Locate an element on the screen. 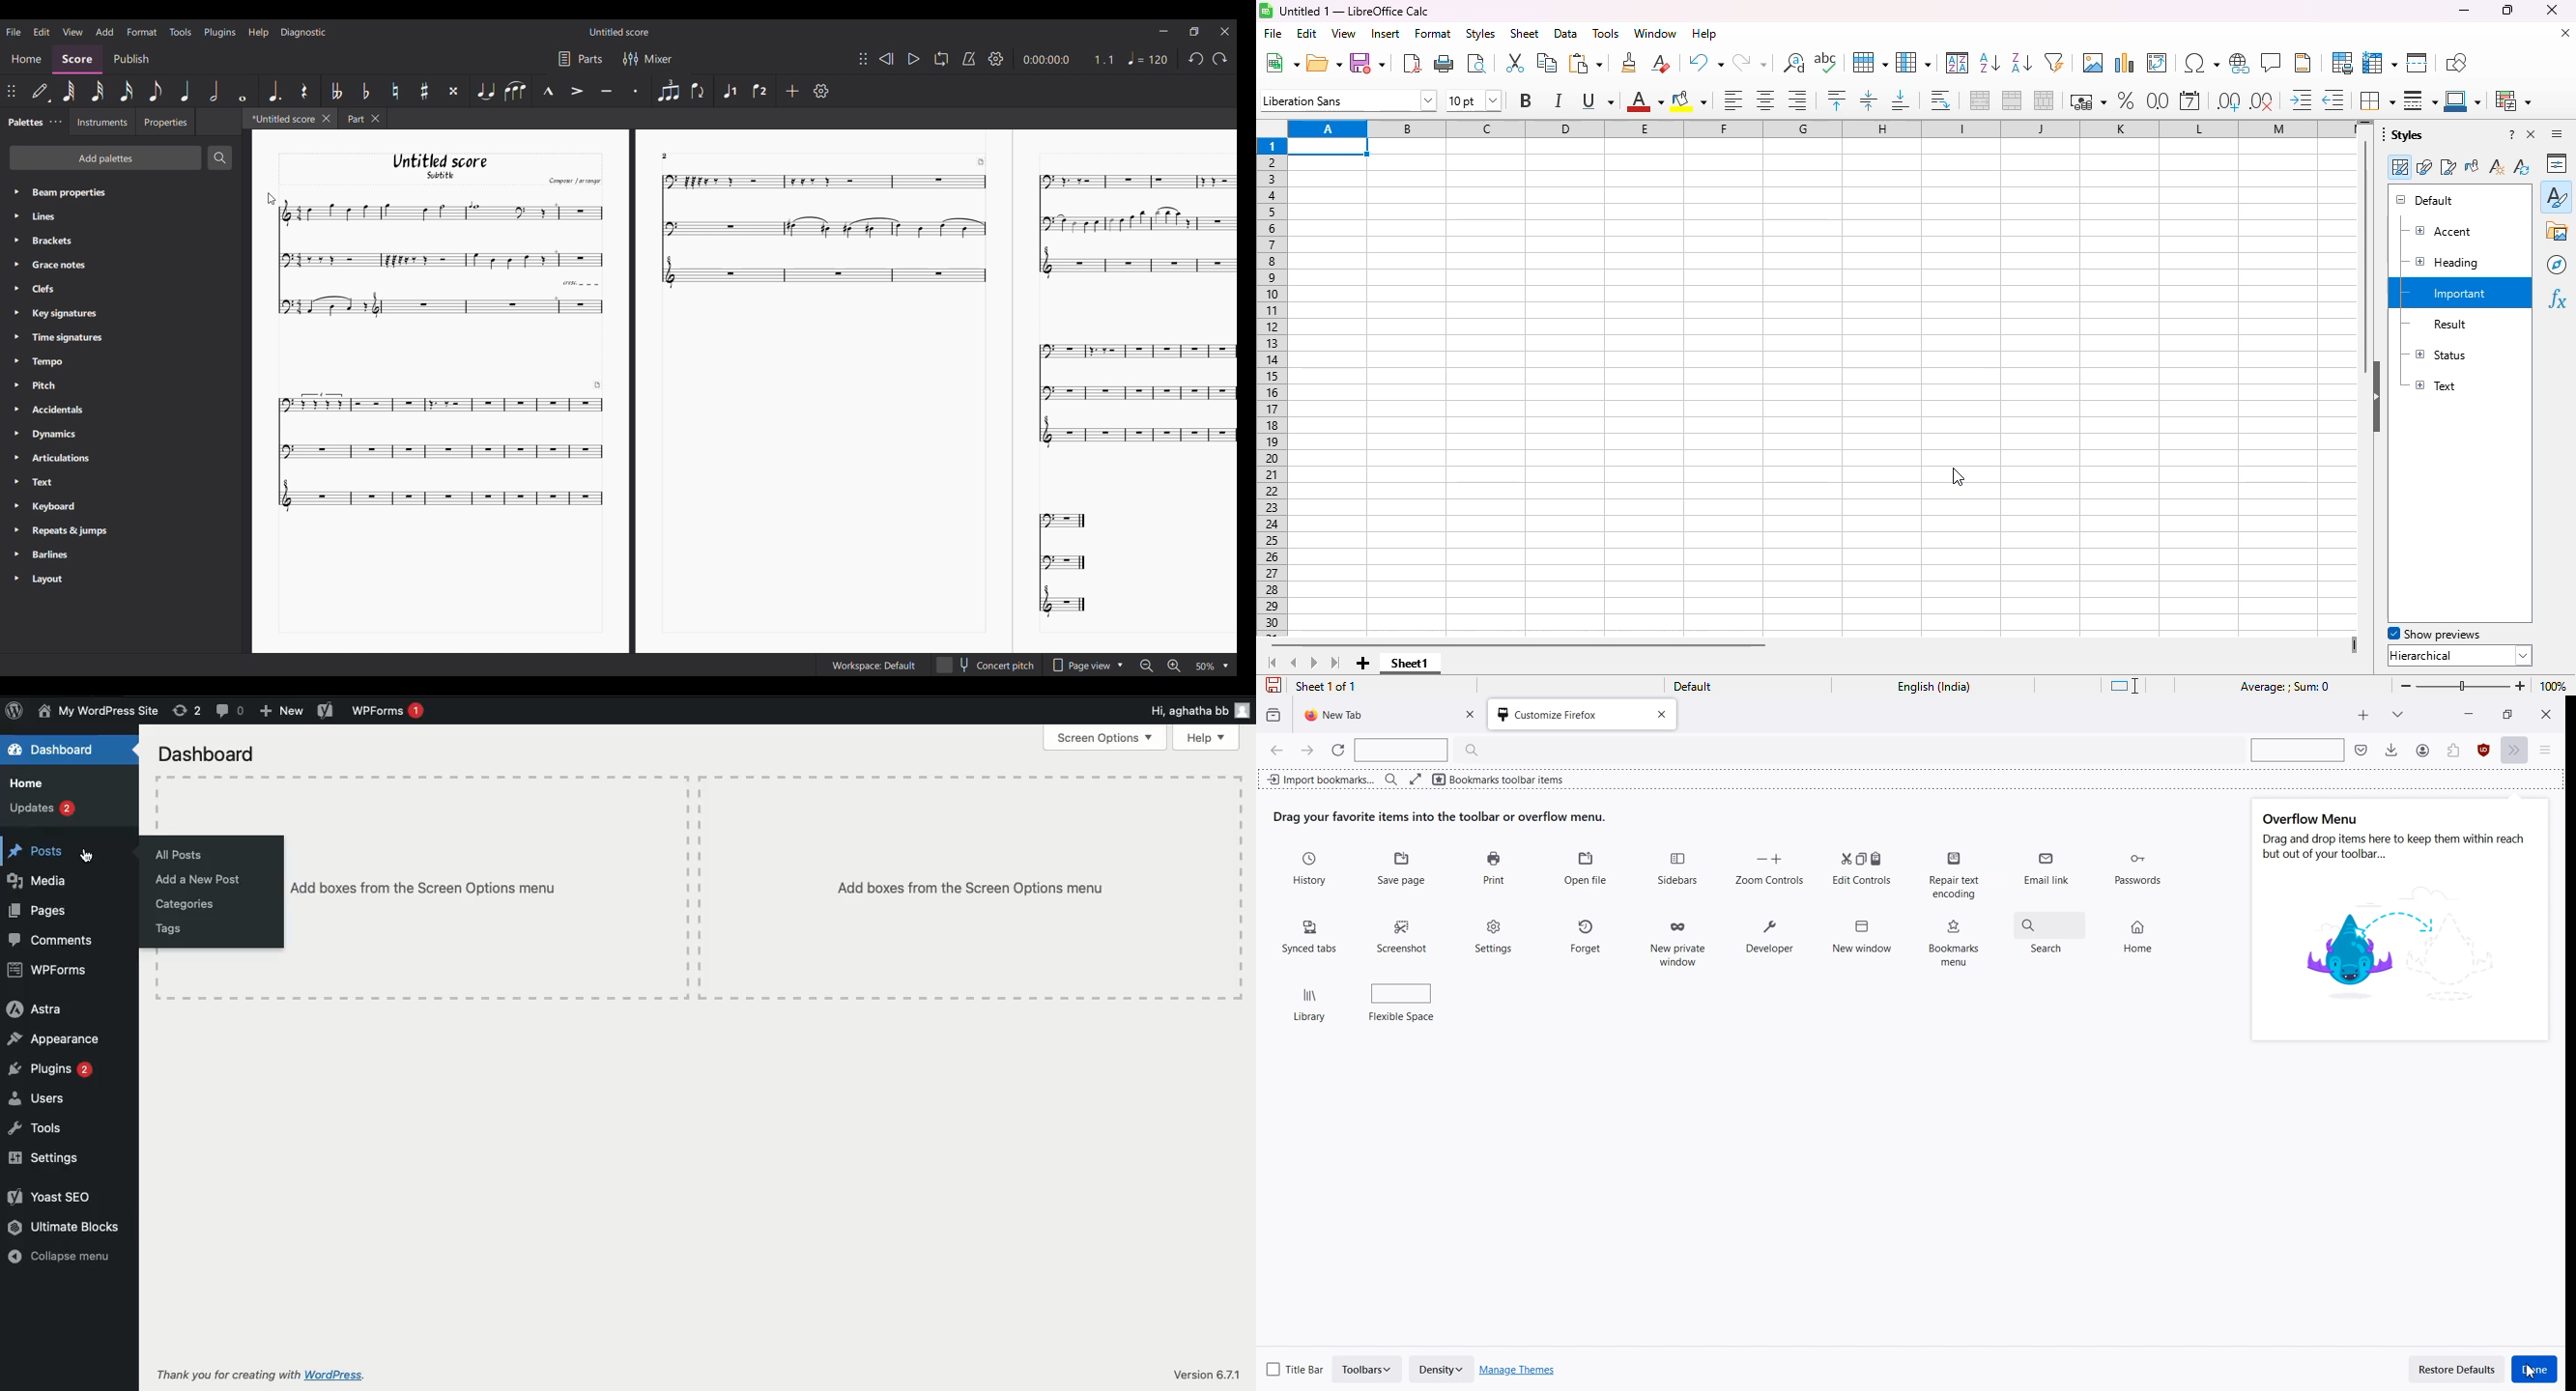  show draw functions is located at coordinates (2456, 63).